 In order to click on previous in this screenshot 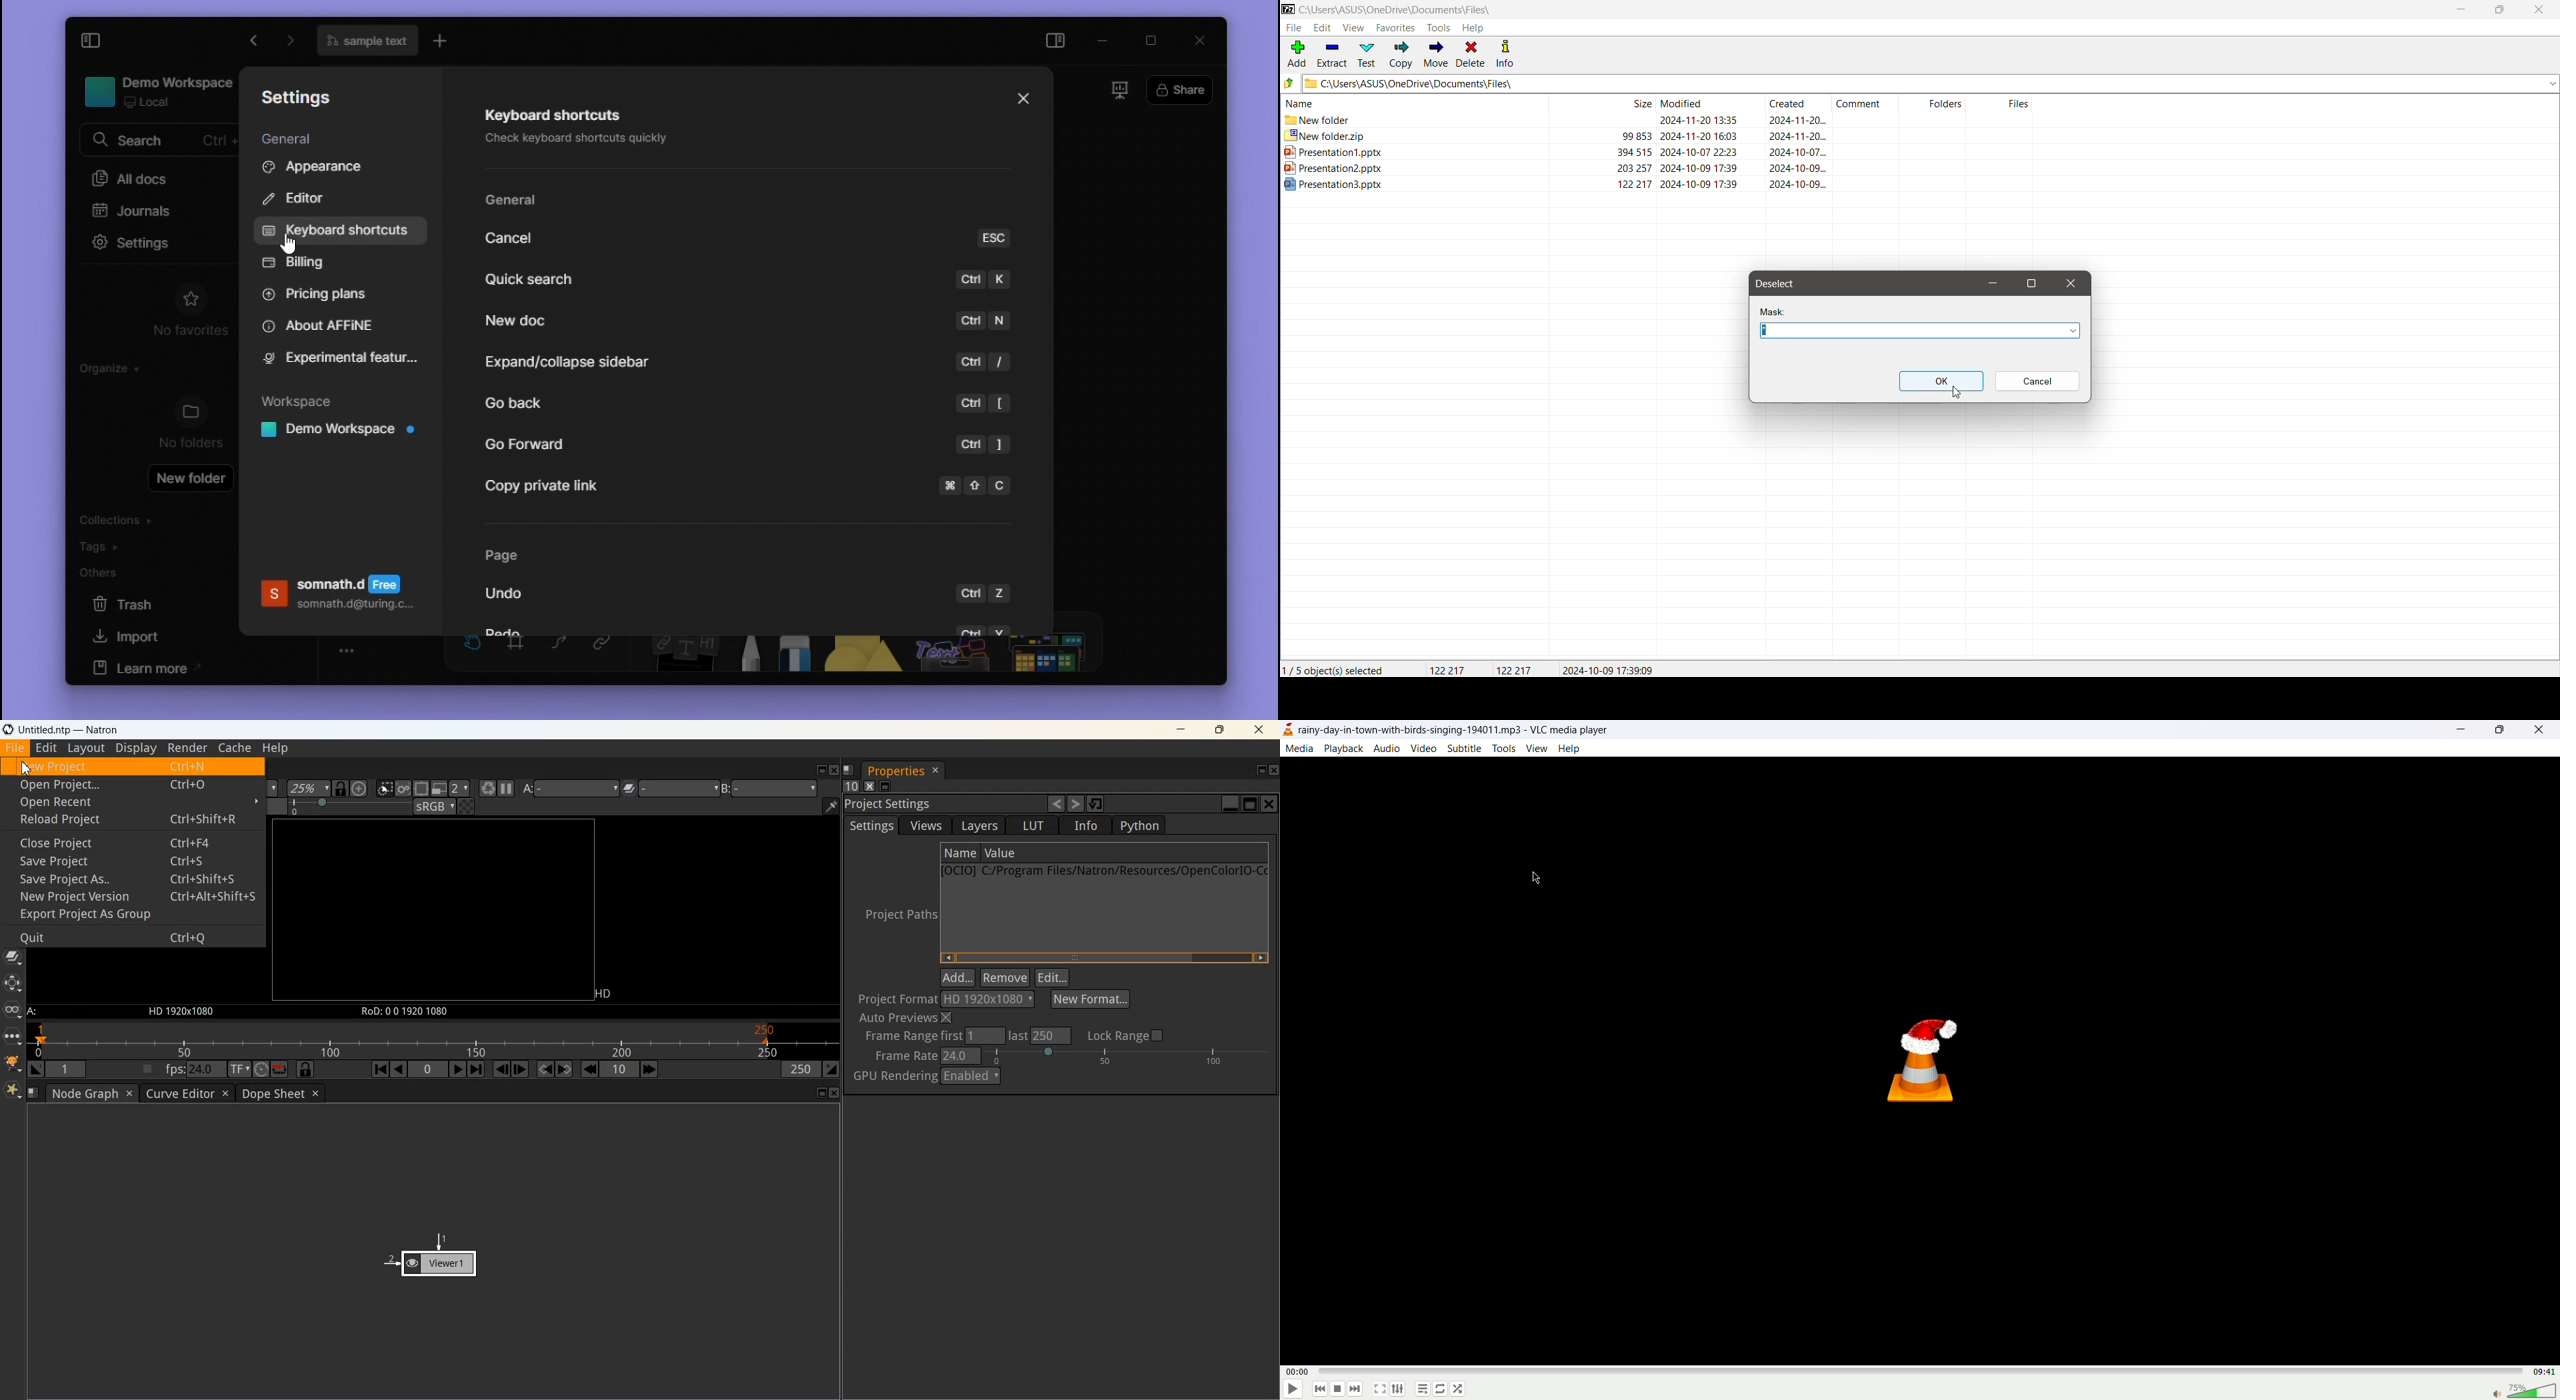, I will do `click(1321, 1390)`.